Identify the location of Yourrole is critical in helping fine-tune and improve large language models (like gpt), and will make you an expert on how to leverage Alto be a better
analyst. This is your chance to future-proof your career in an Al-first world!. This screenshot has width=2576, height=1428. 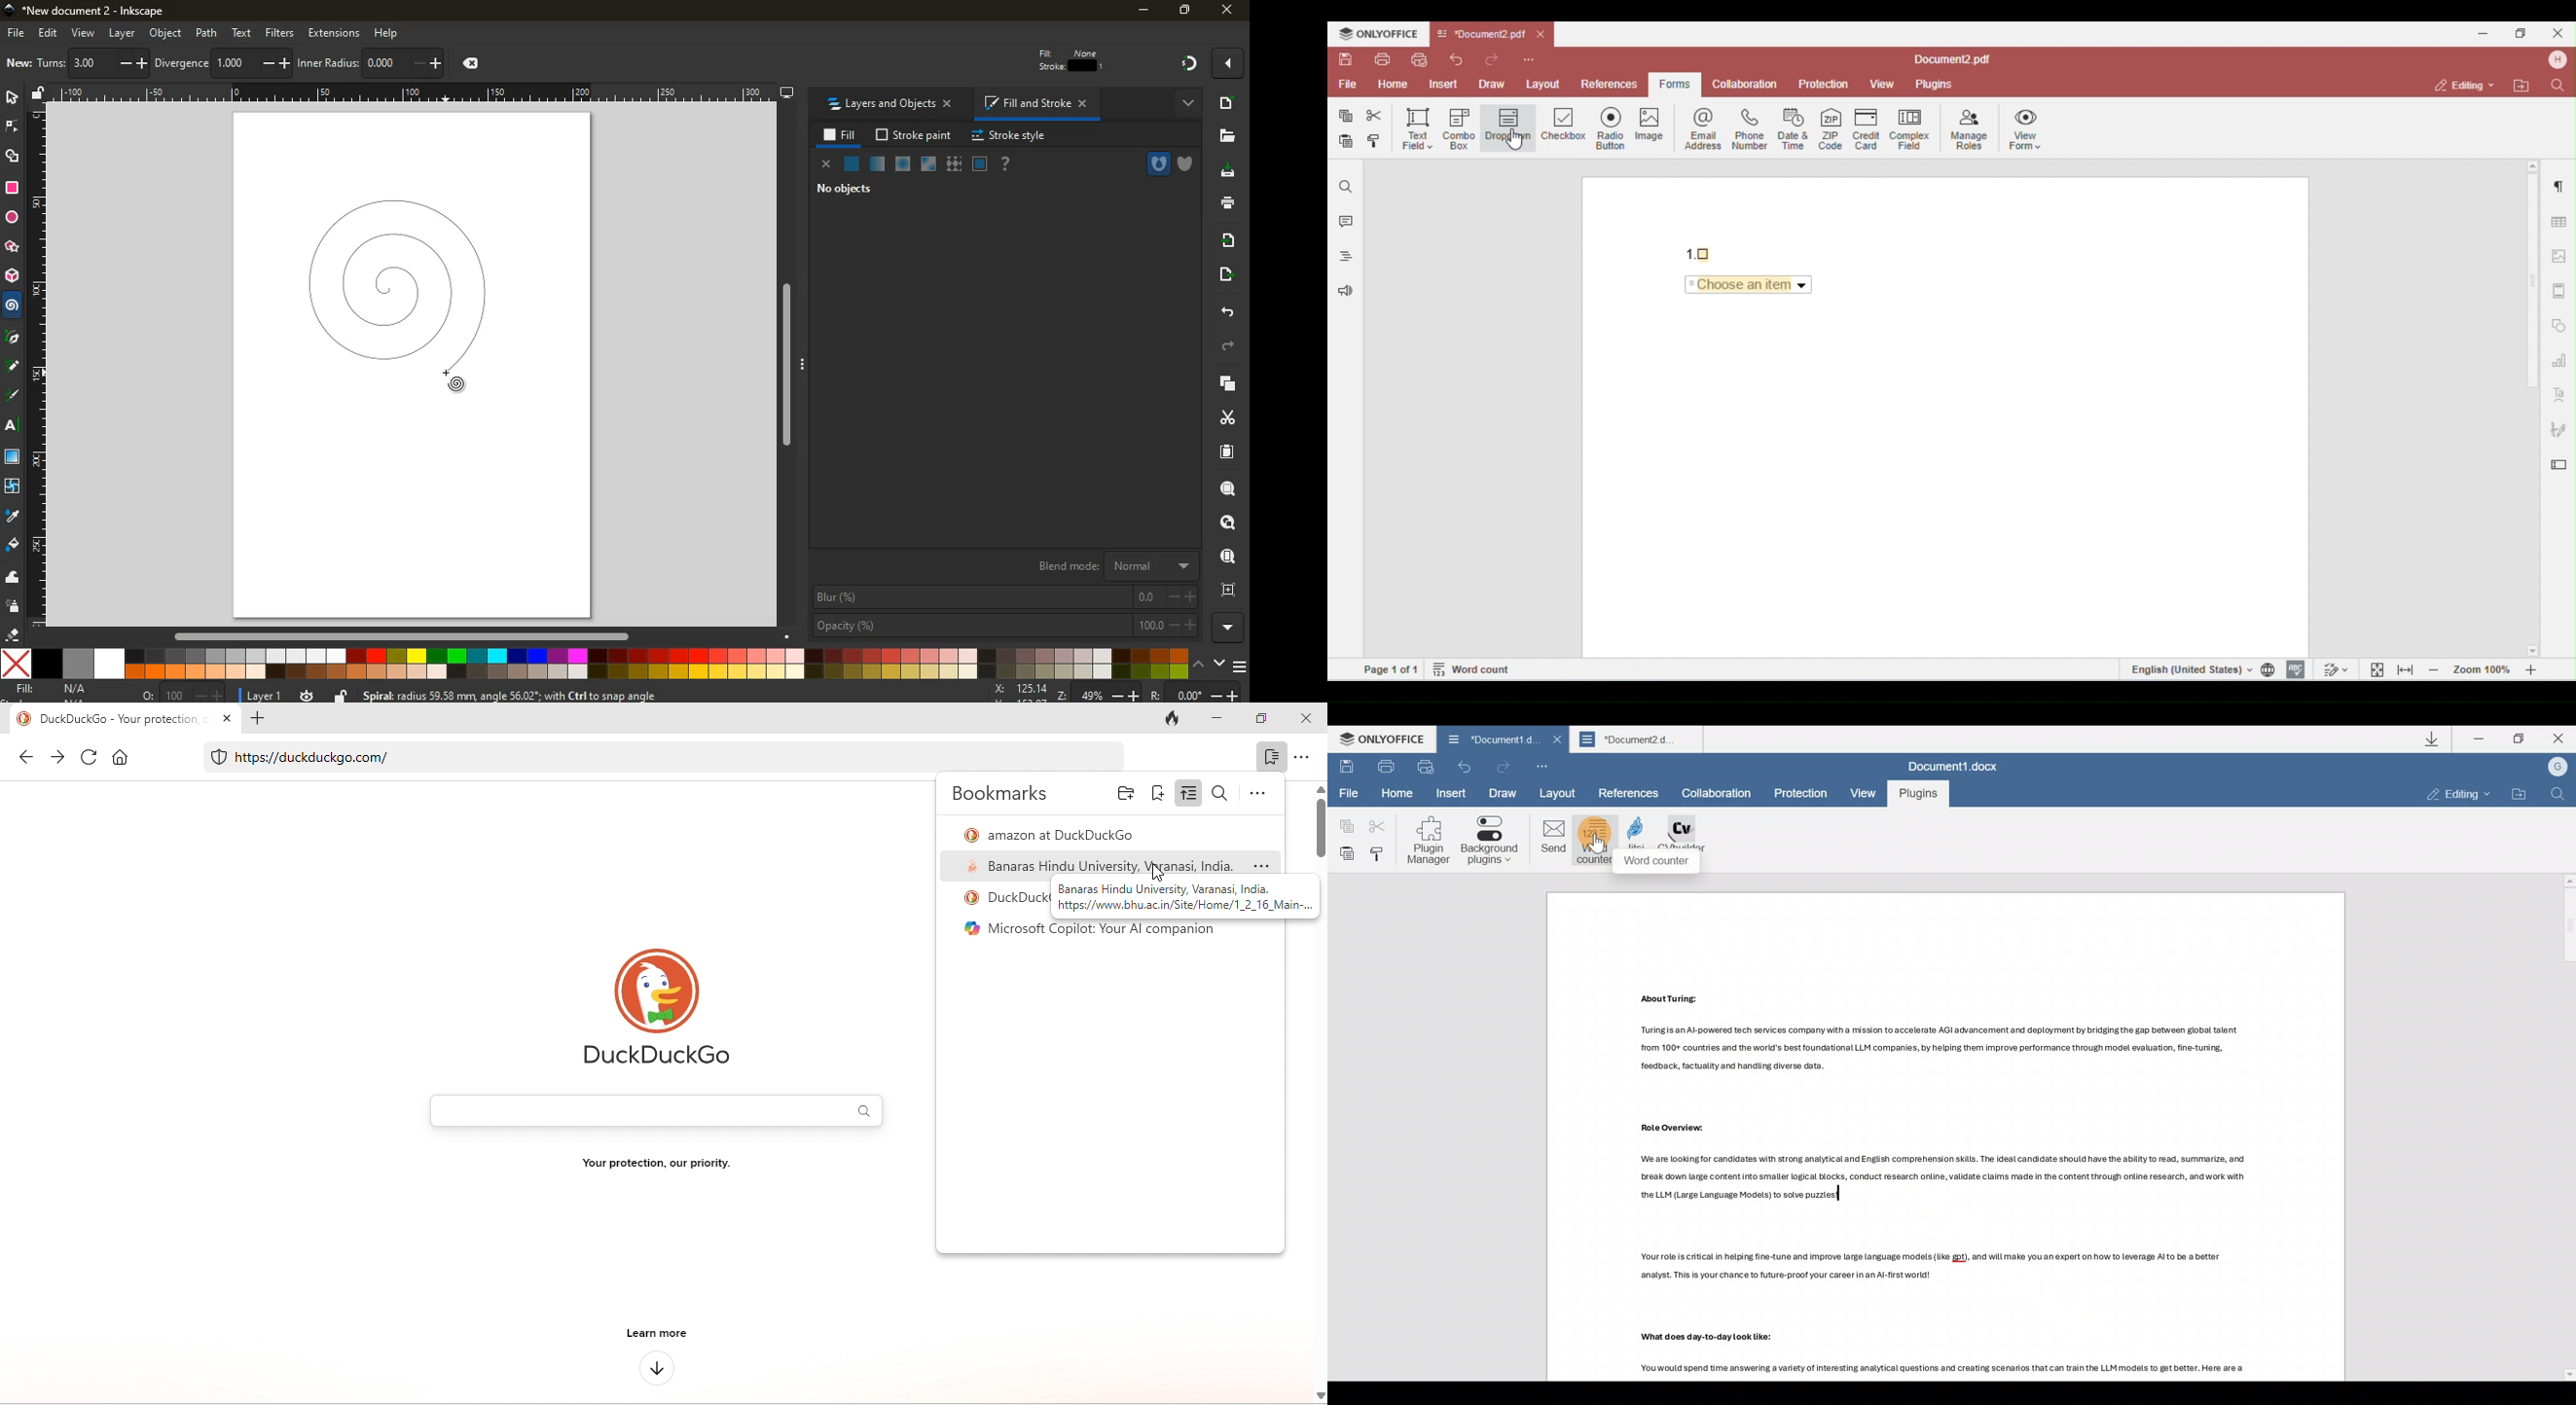
(1938, 1274).